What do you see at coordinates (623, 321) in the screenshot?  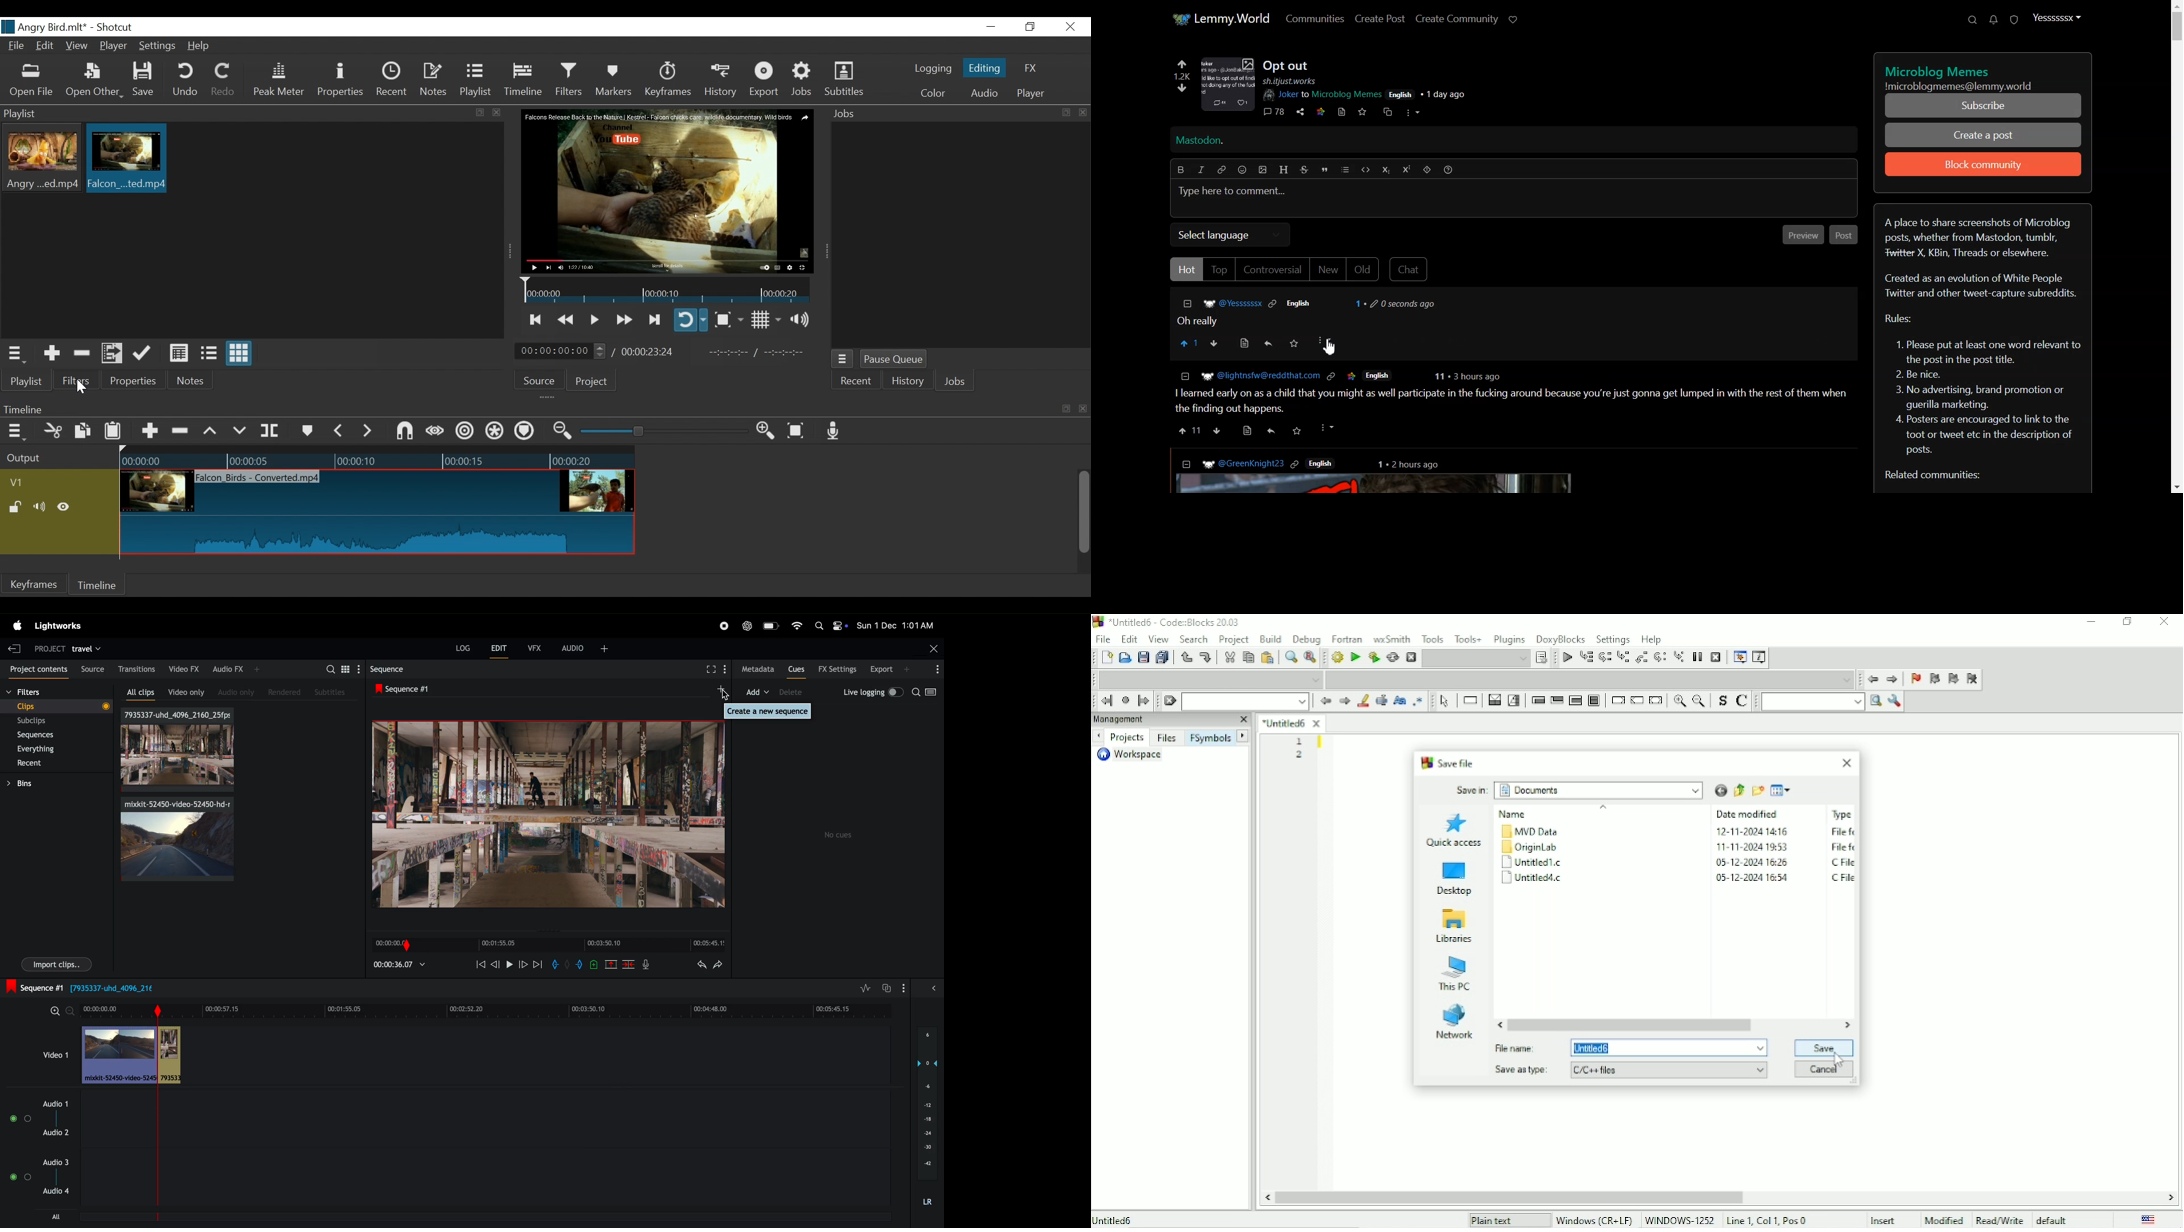 I see `play forward quickly` at bounding box center [623, 321].